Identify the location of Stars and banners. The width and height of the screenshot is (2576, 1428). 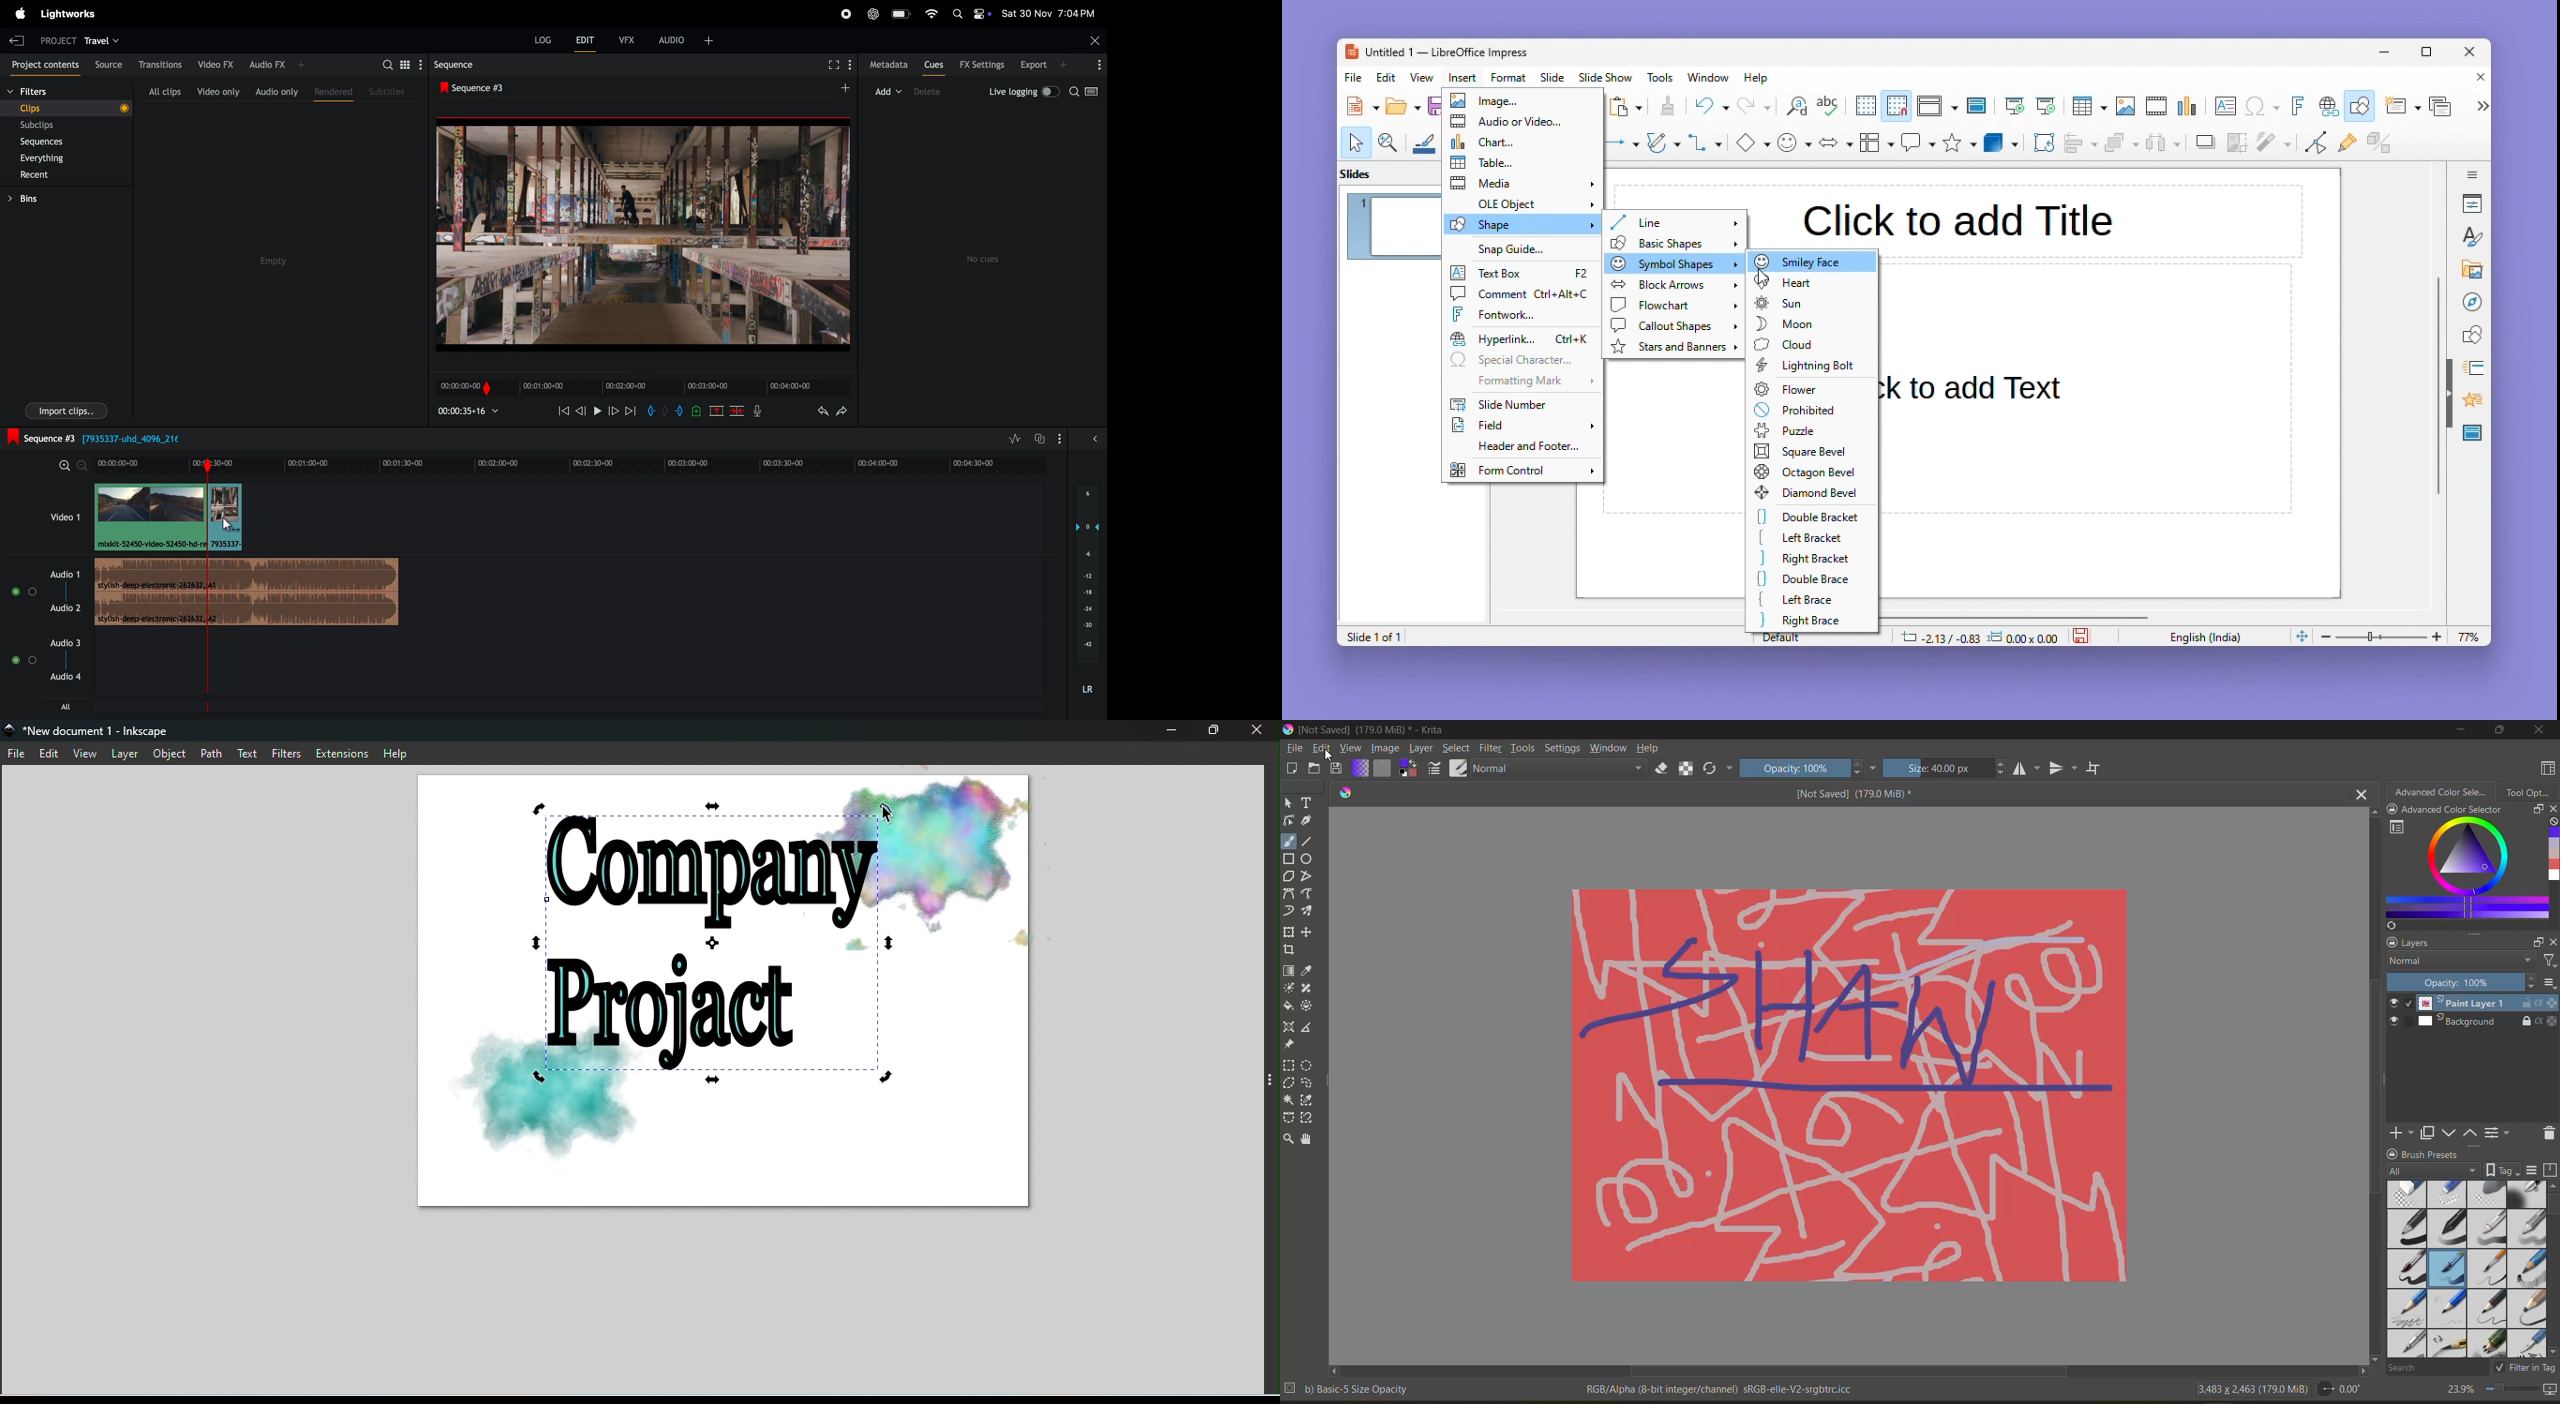
(1674, 347).